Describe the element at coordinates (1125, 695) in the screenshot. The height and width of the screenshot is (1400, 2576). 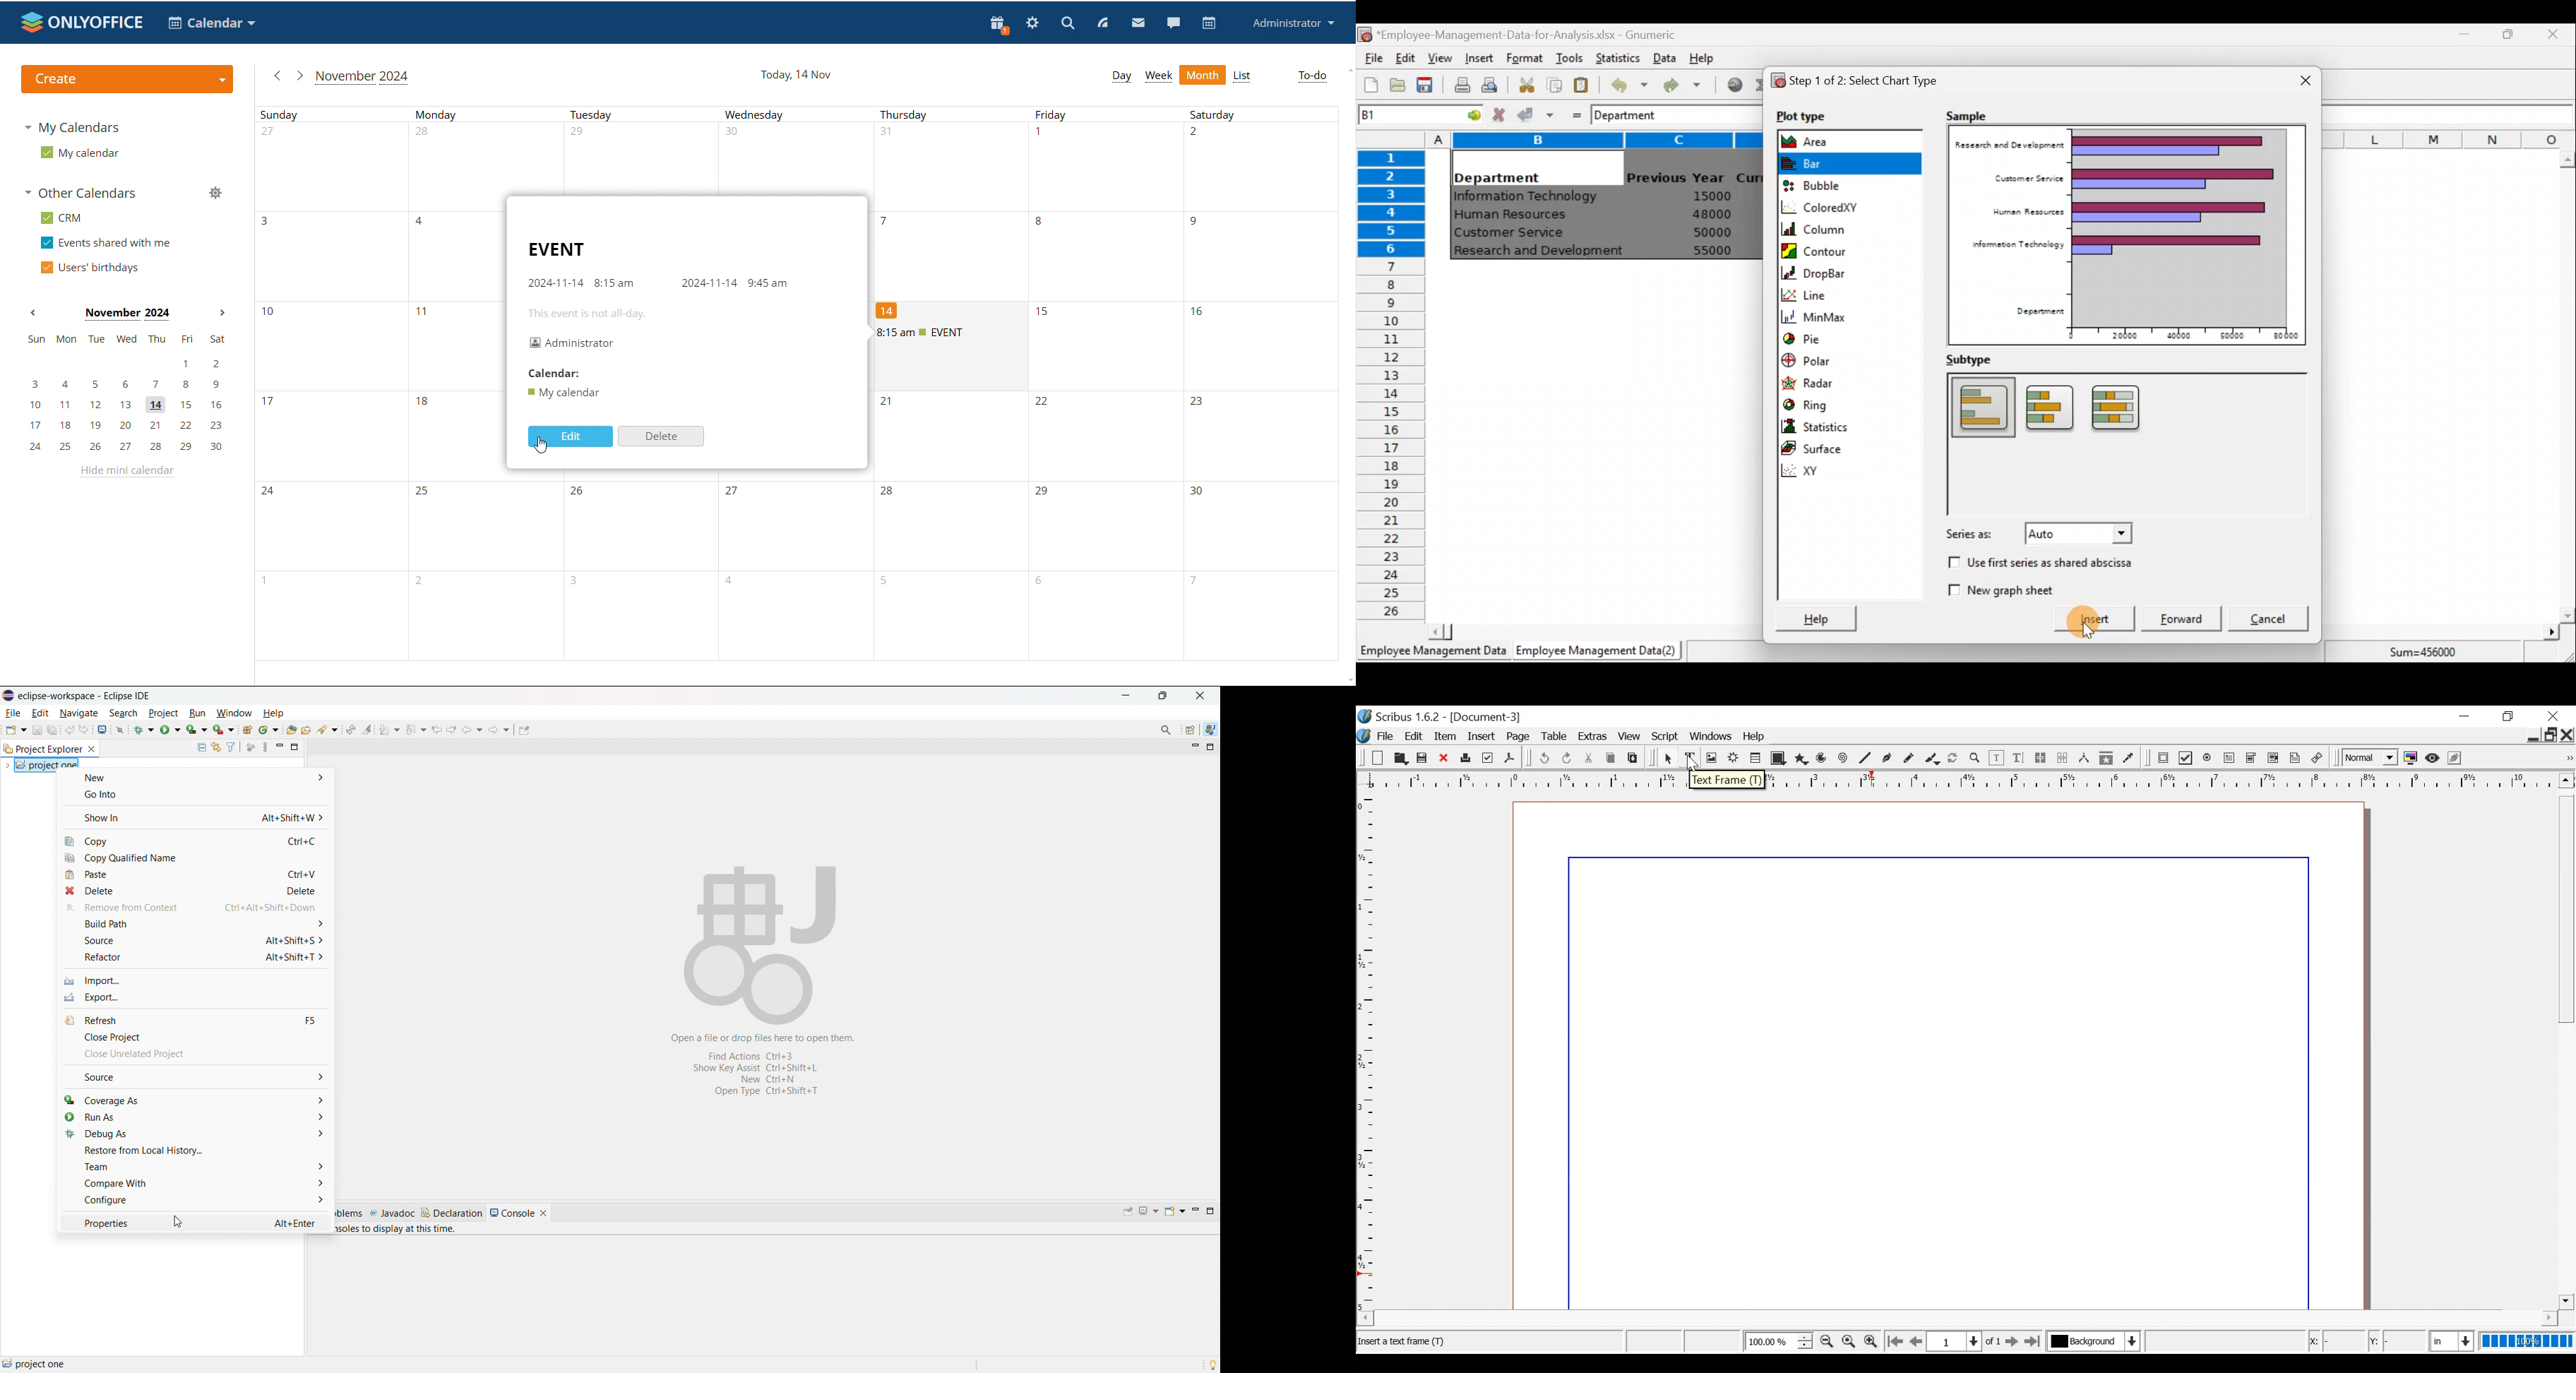
I see `maximize` at that location.